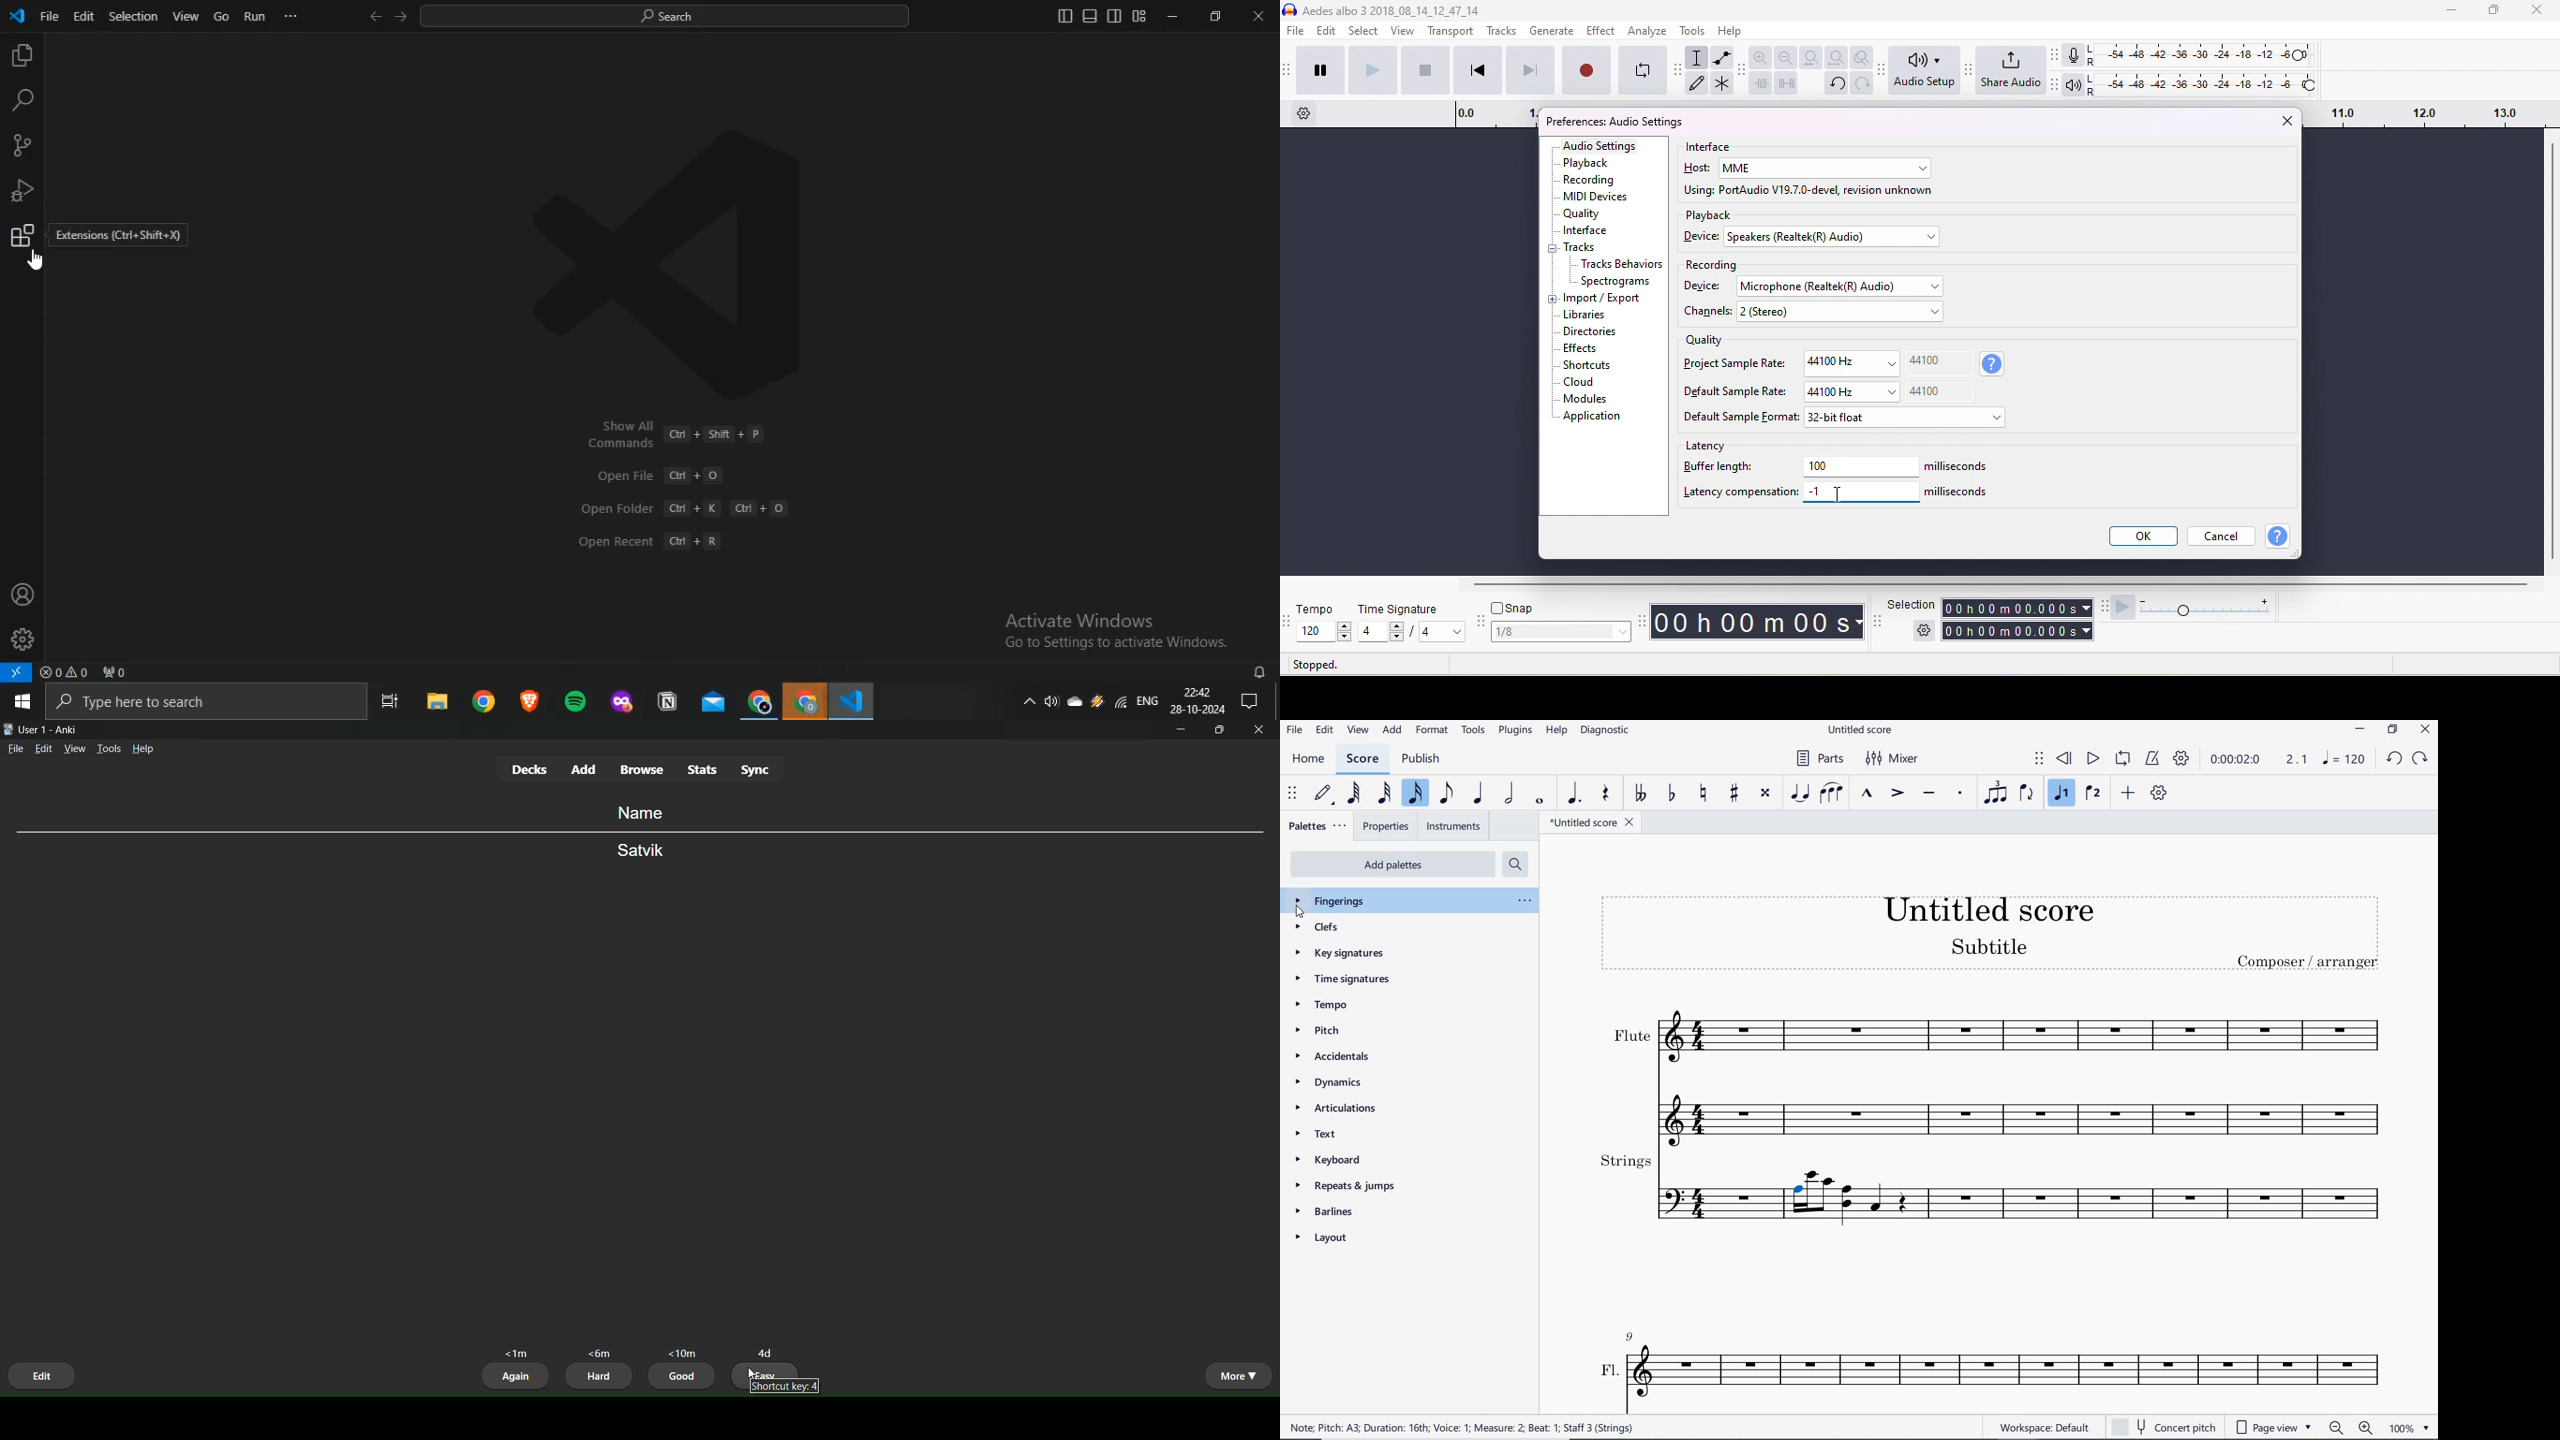 Image resolution: width=2576 pixels, height=1456 pixels. Describe the element at coordinates (1734, 793) in the screenshot. I see `toggle sharp` at that location.